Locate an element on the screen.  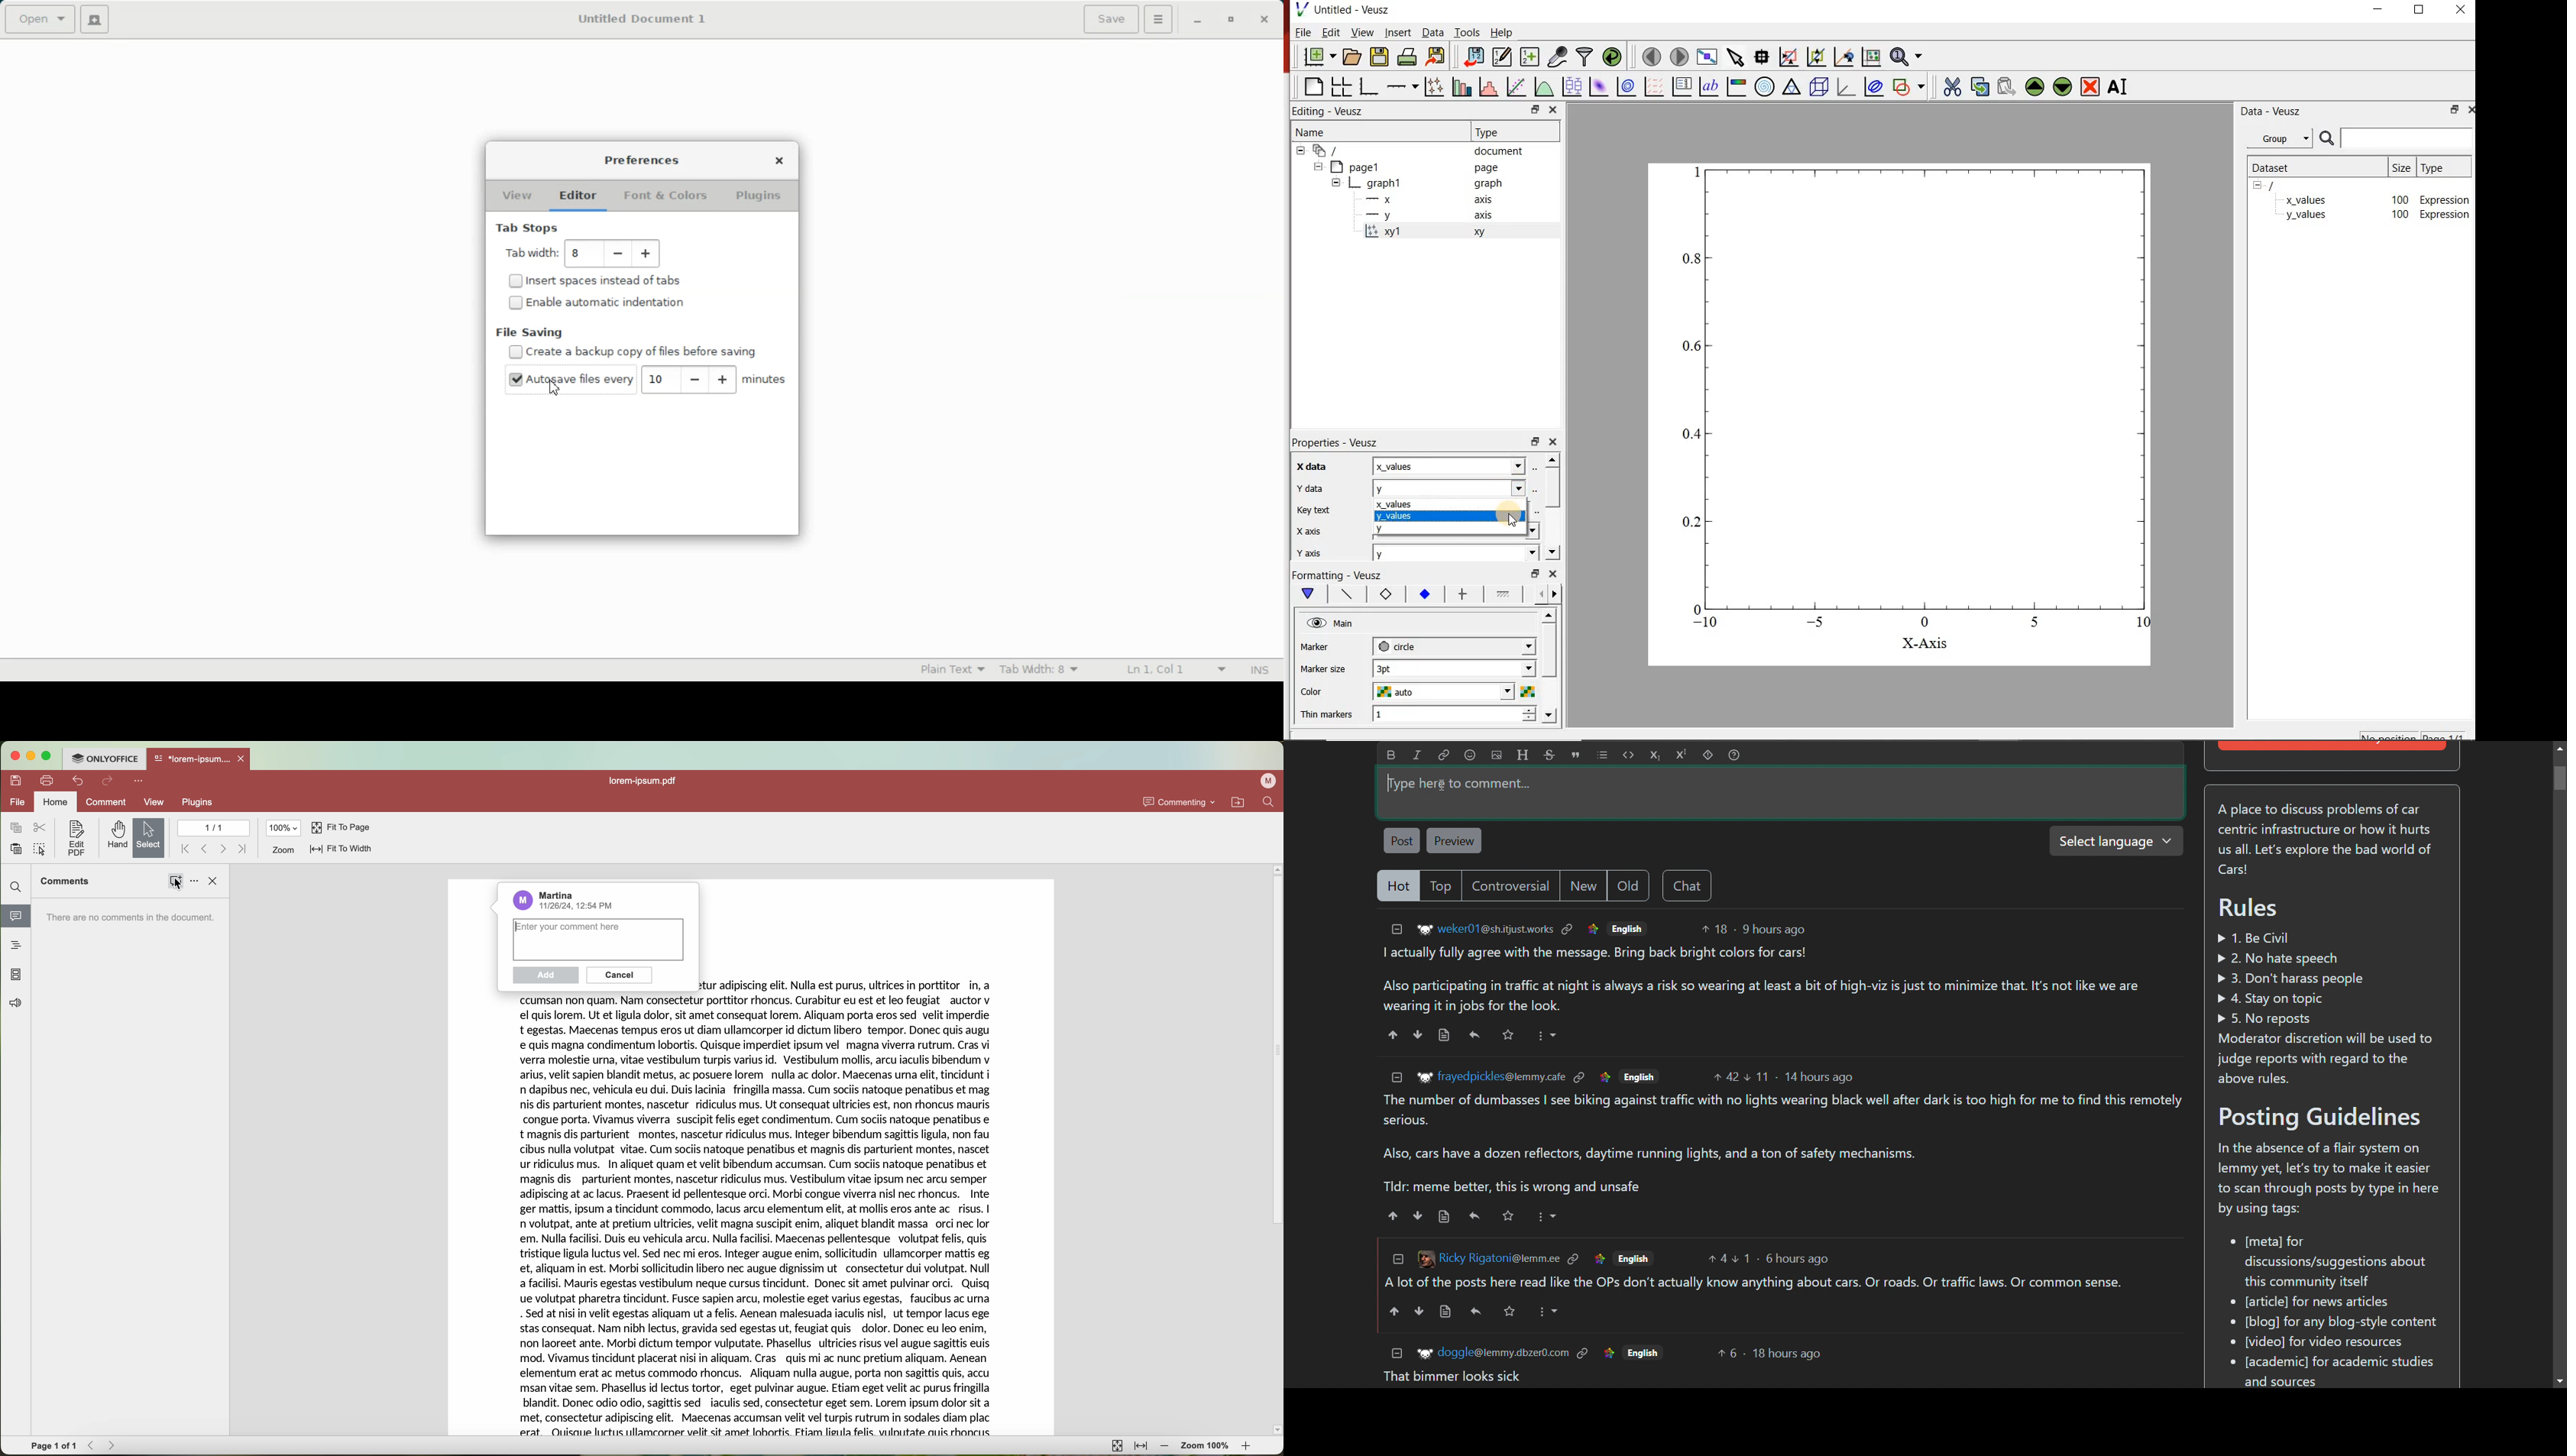
collapse is located at coordinates (1397, 1353).